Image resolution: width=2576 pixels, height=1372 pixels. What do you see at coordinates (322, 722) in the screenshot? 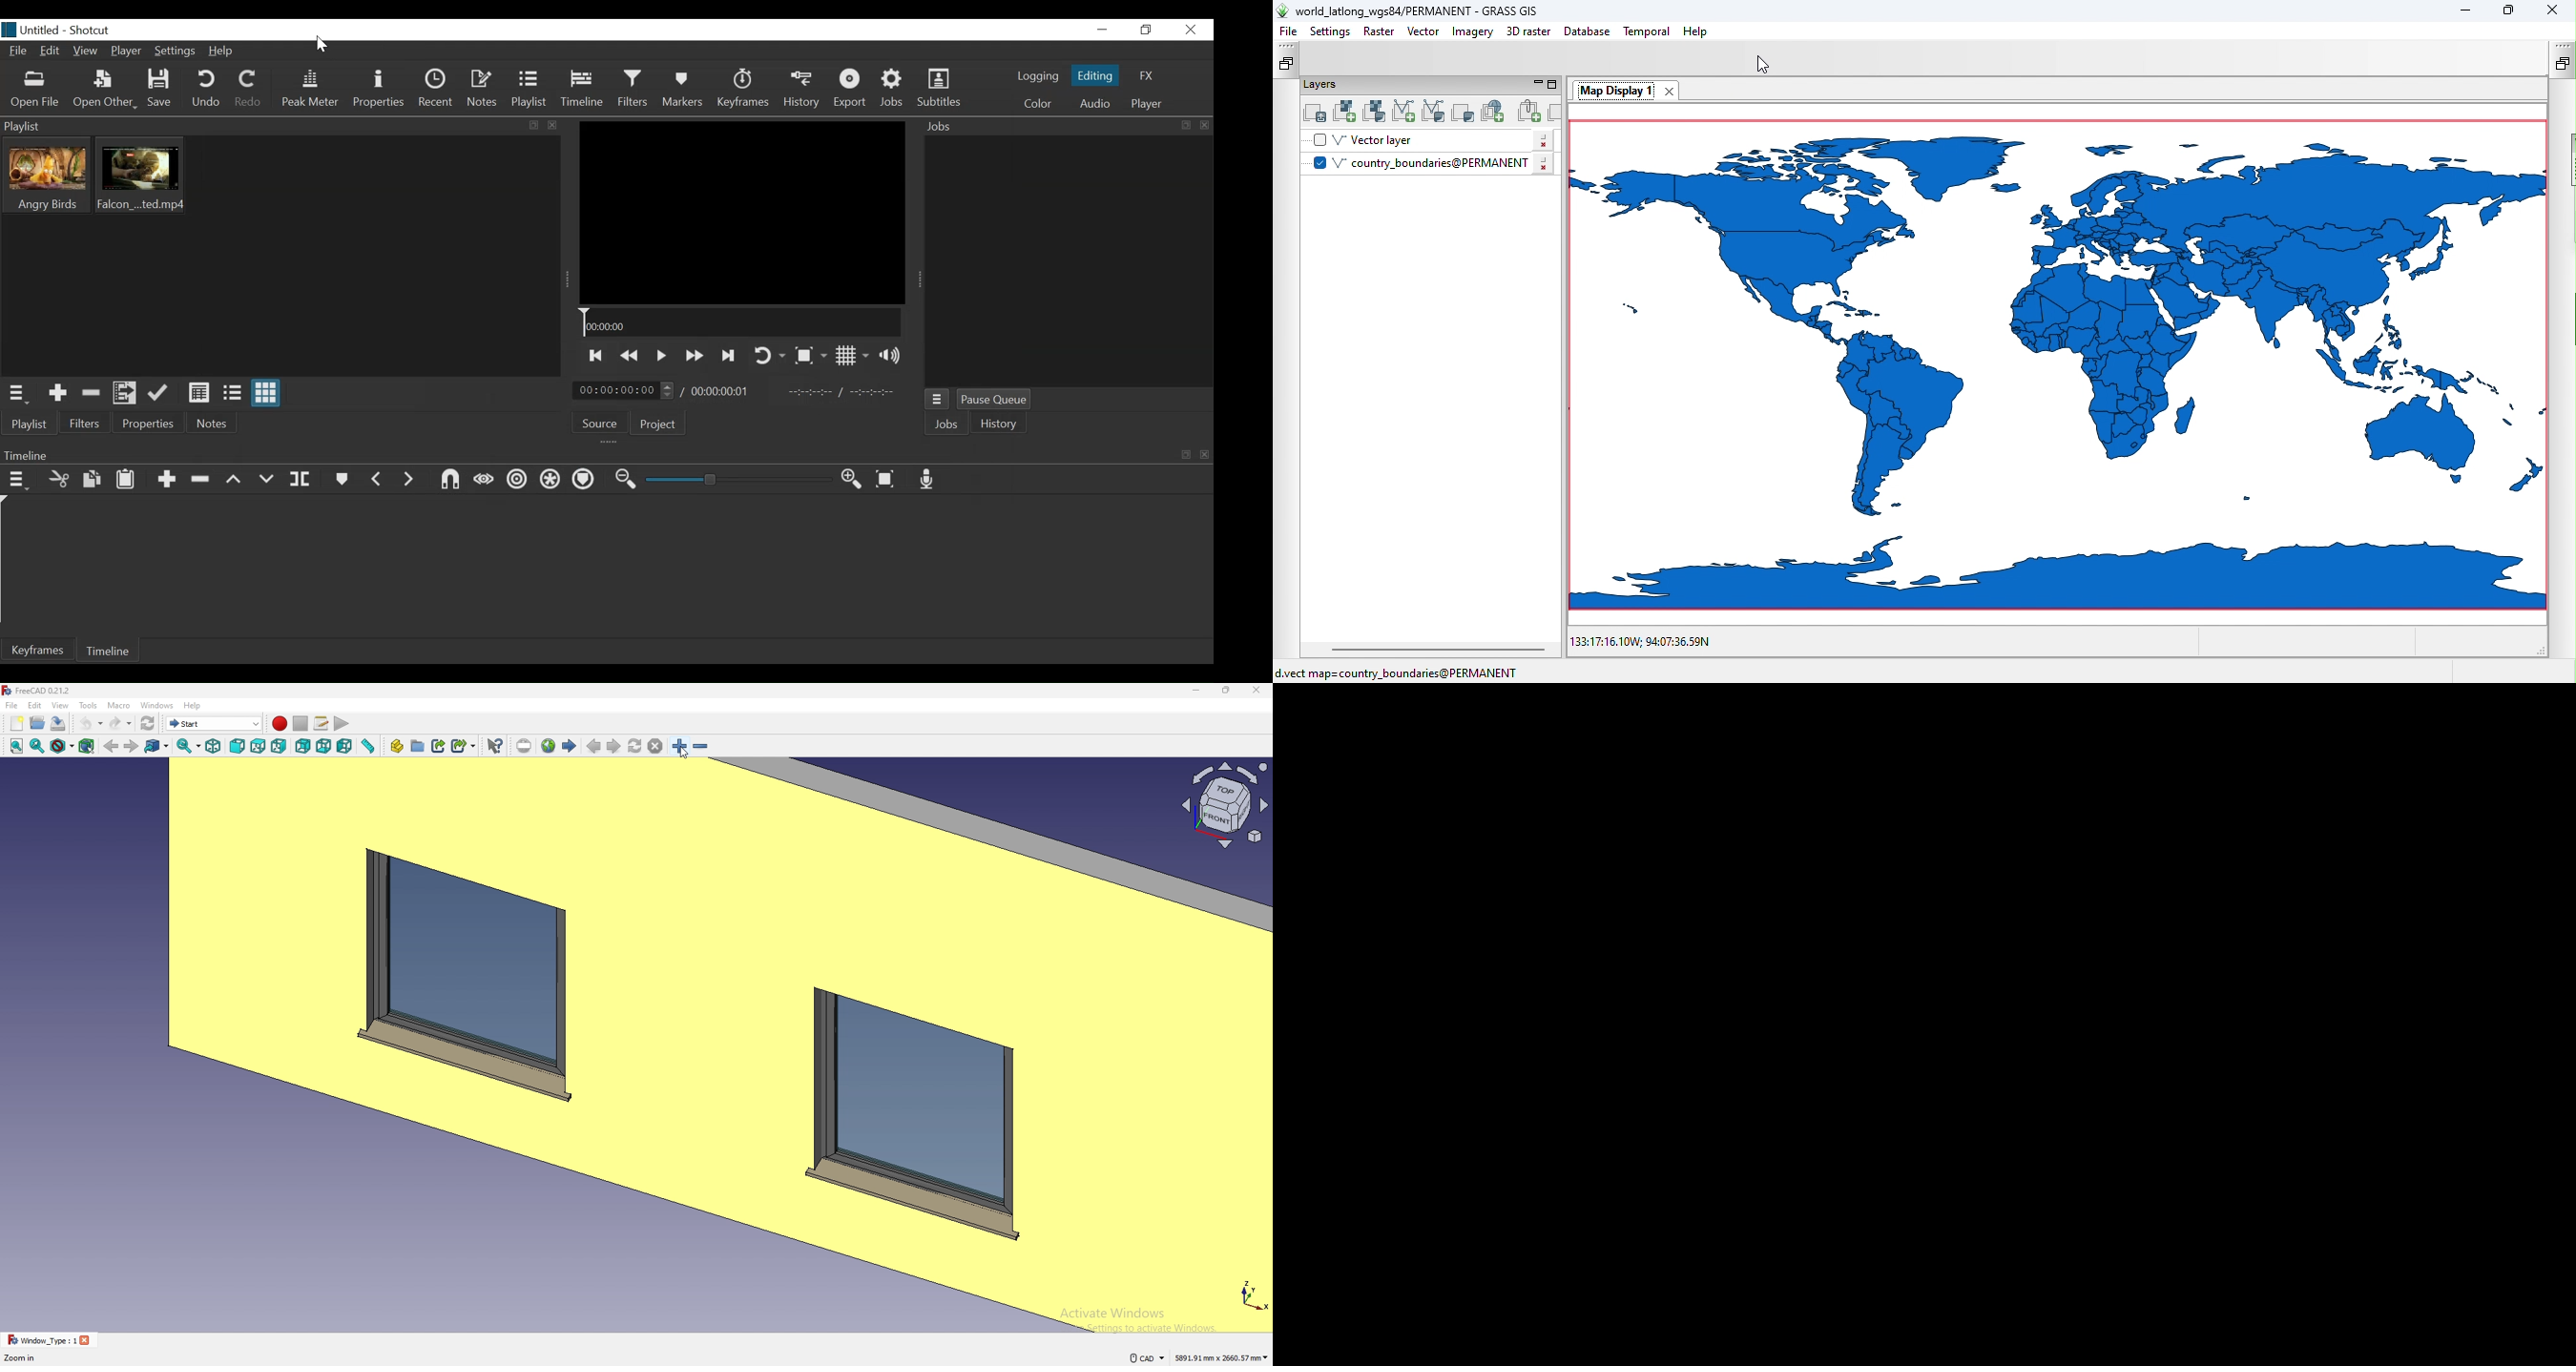
I see `macros` at bounding box center [322, 722].